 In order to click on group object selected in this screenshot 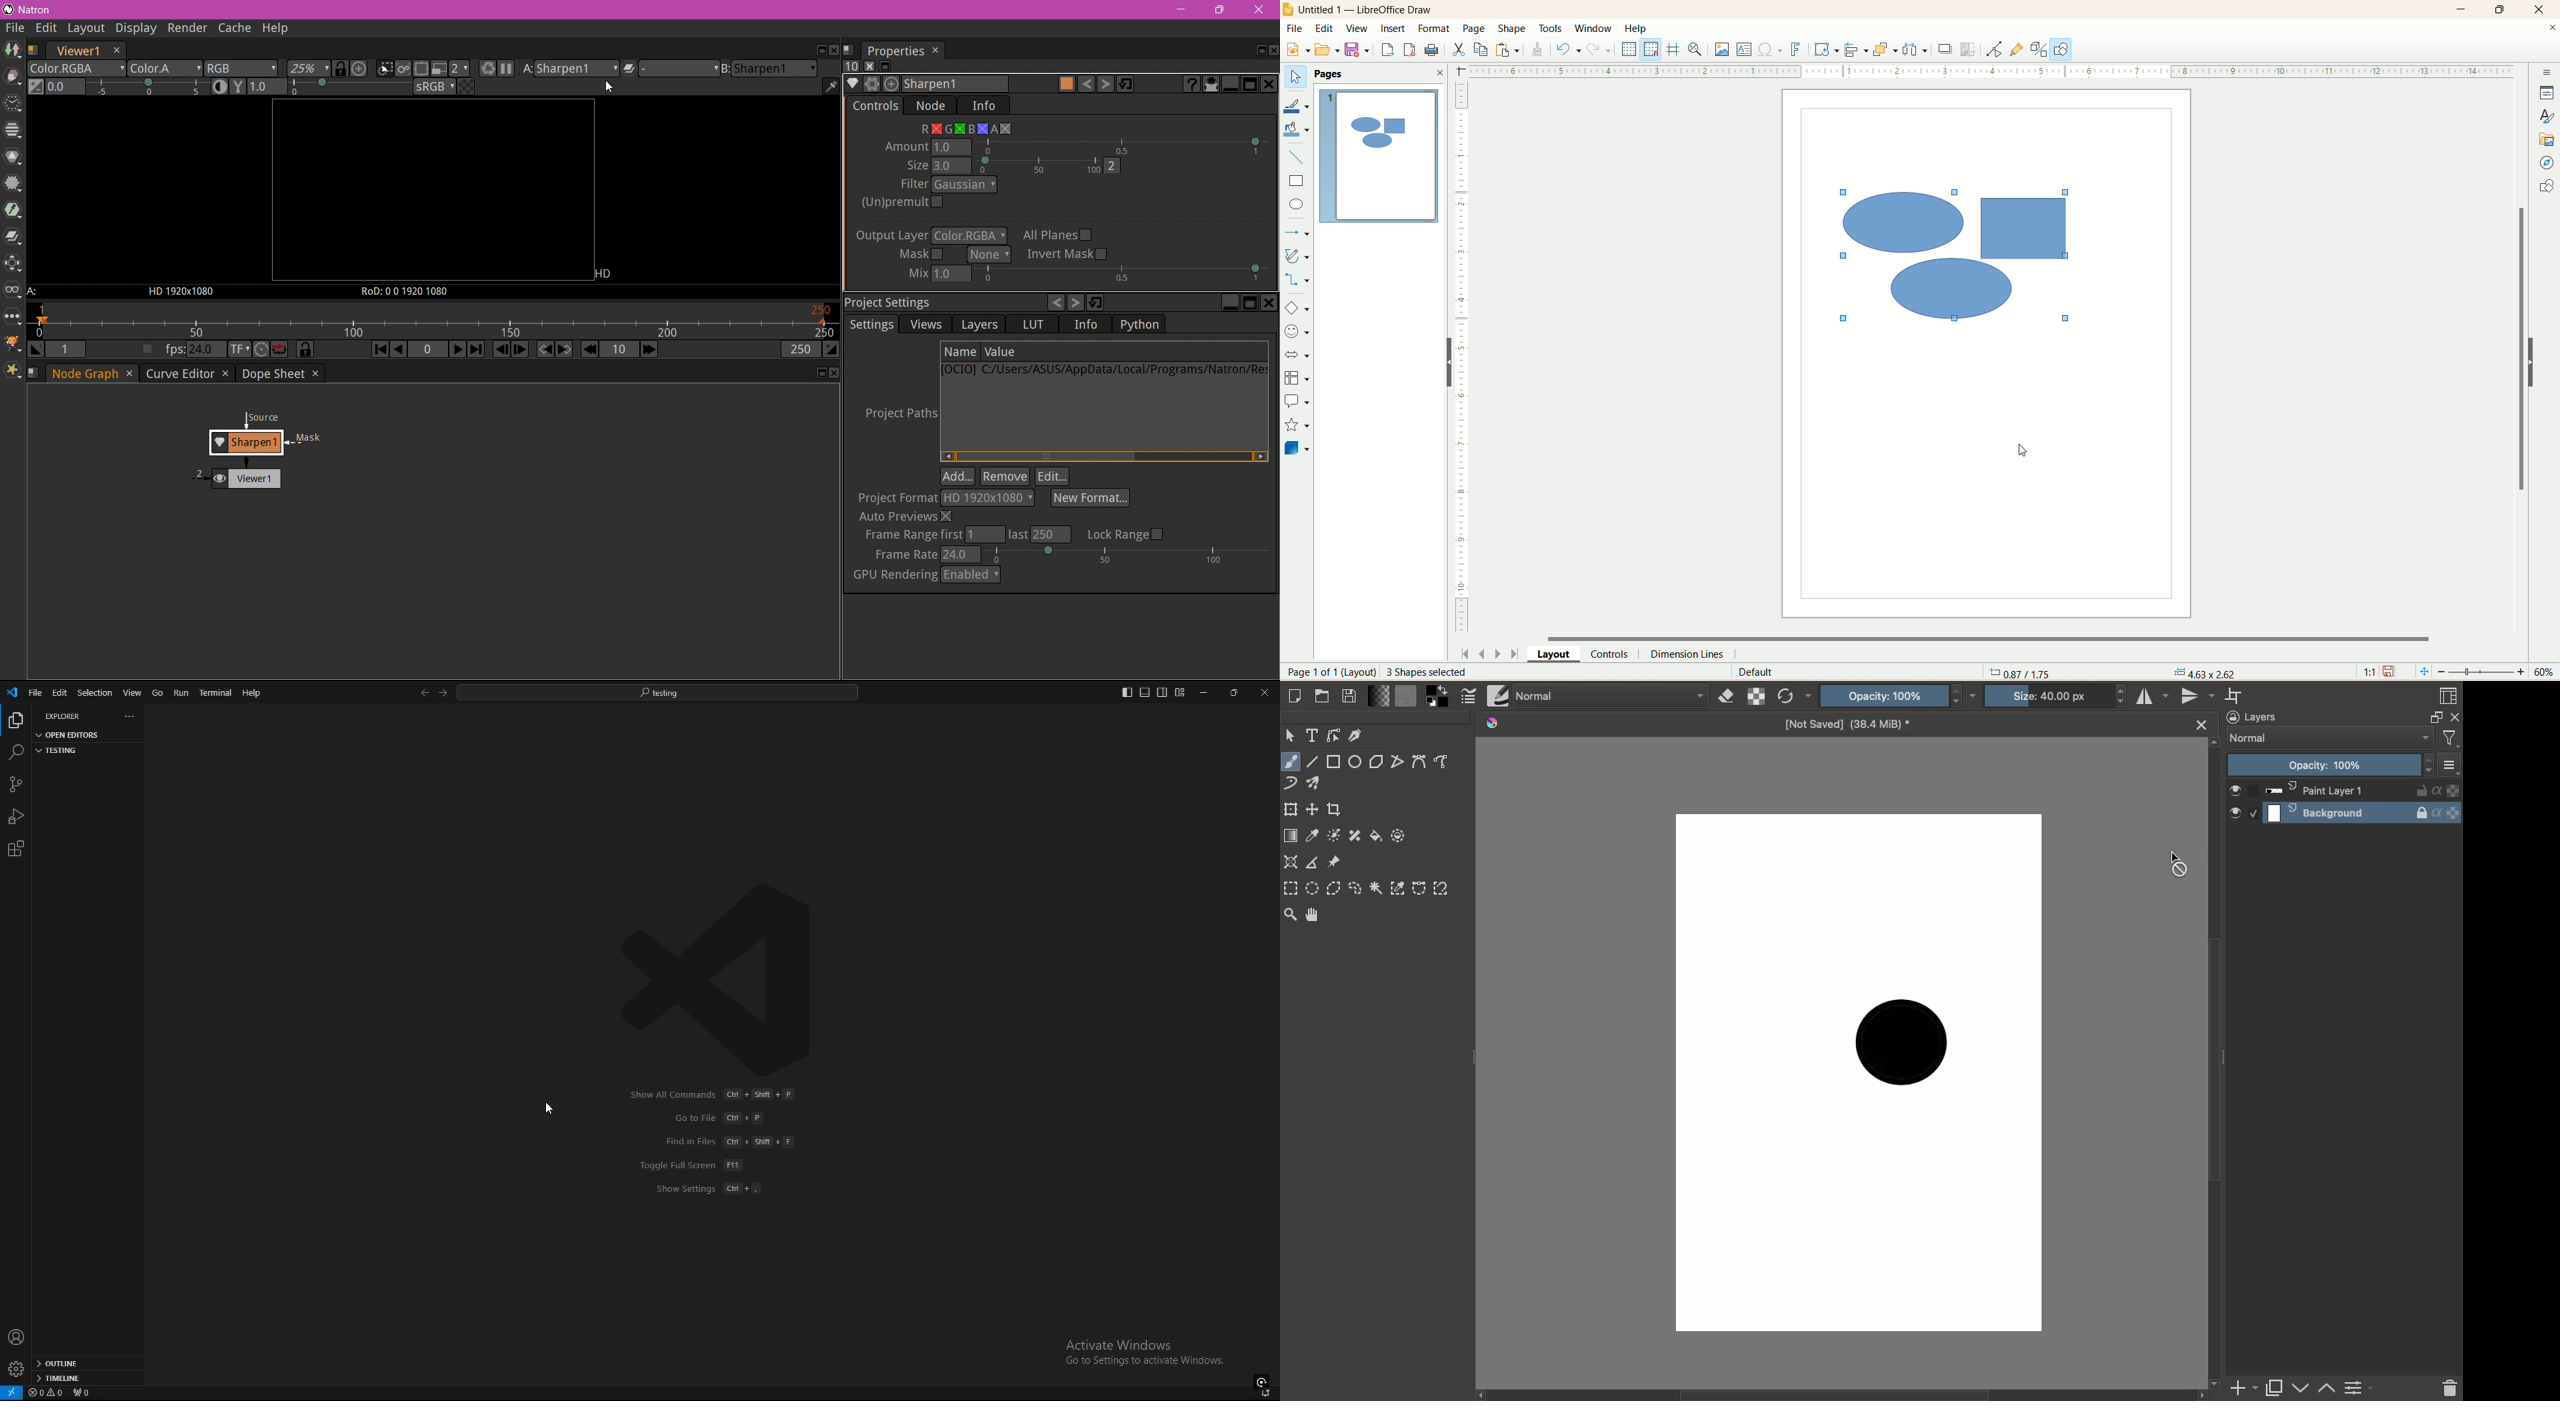, I will do `click(1443, 674)`.